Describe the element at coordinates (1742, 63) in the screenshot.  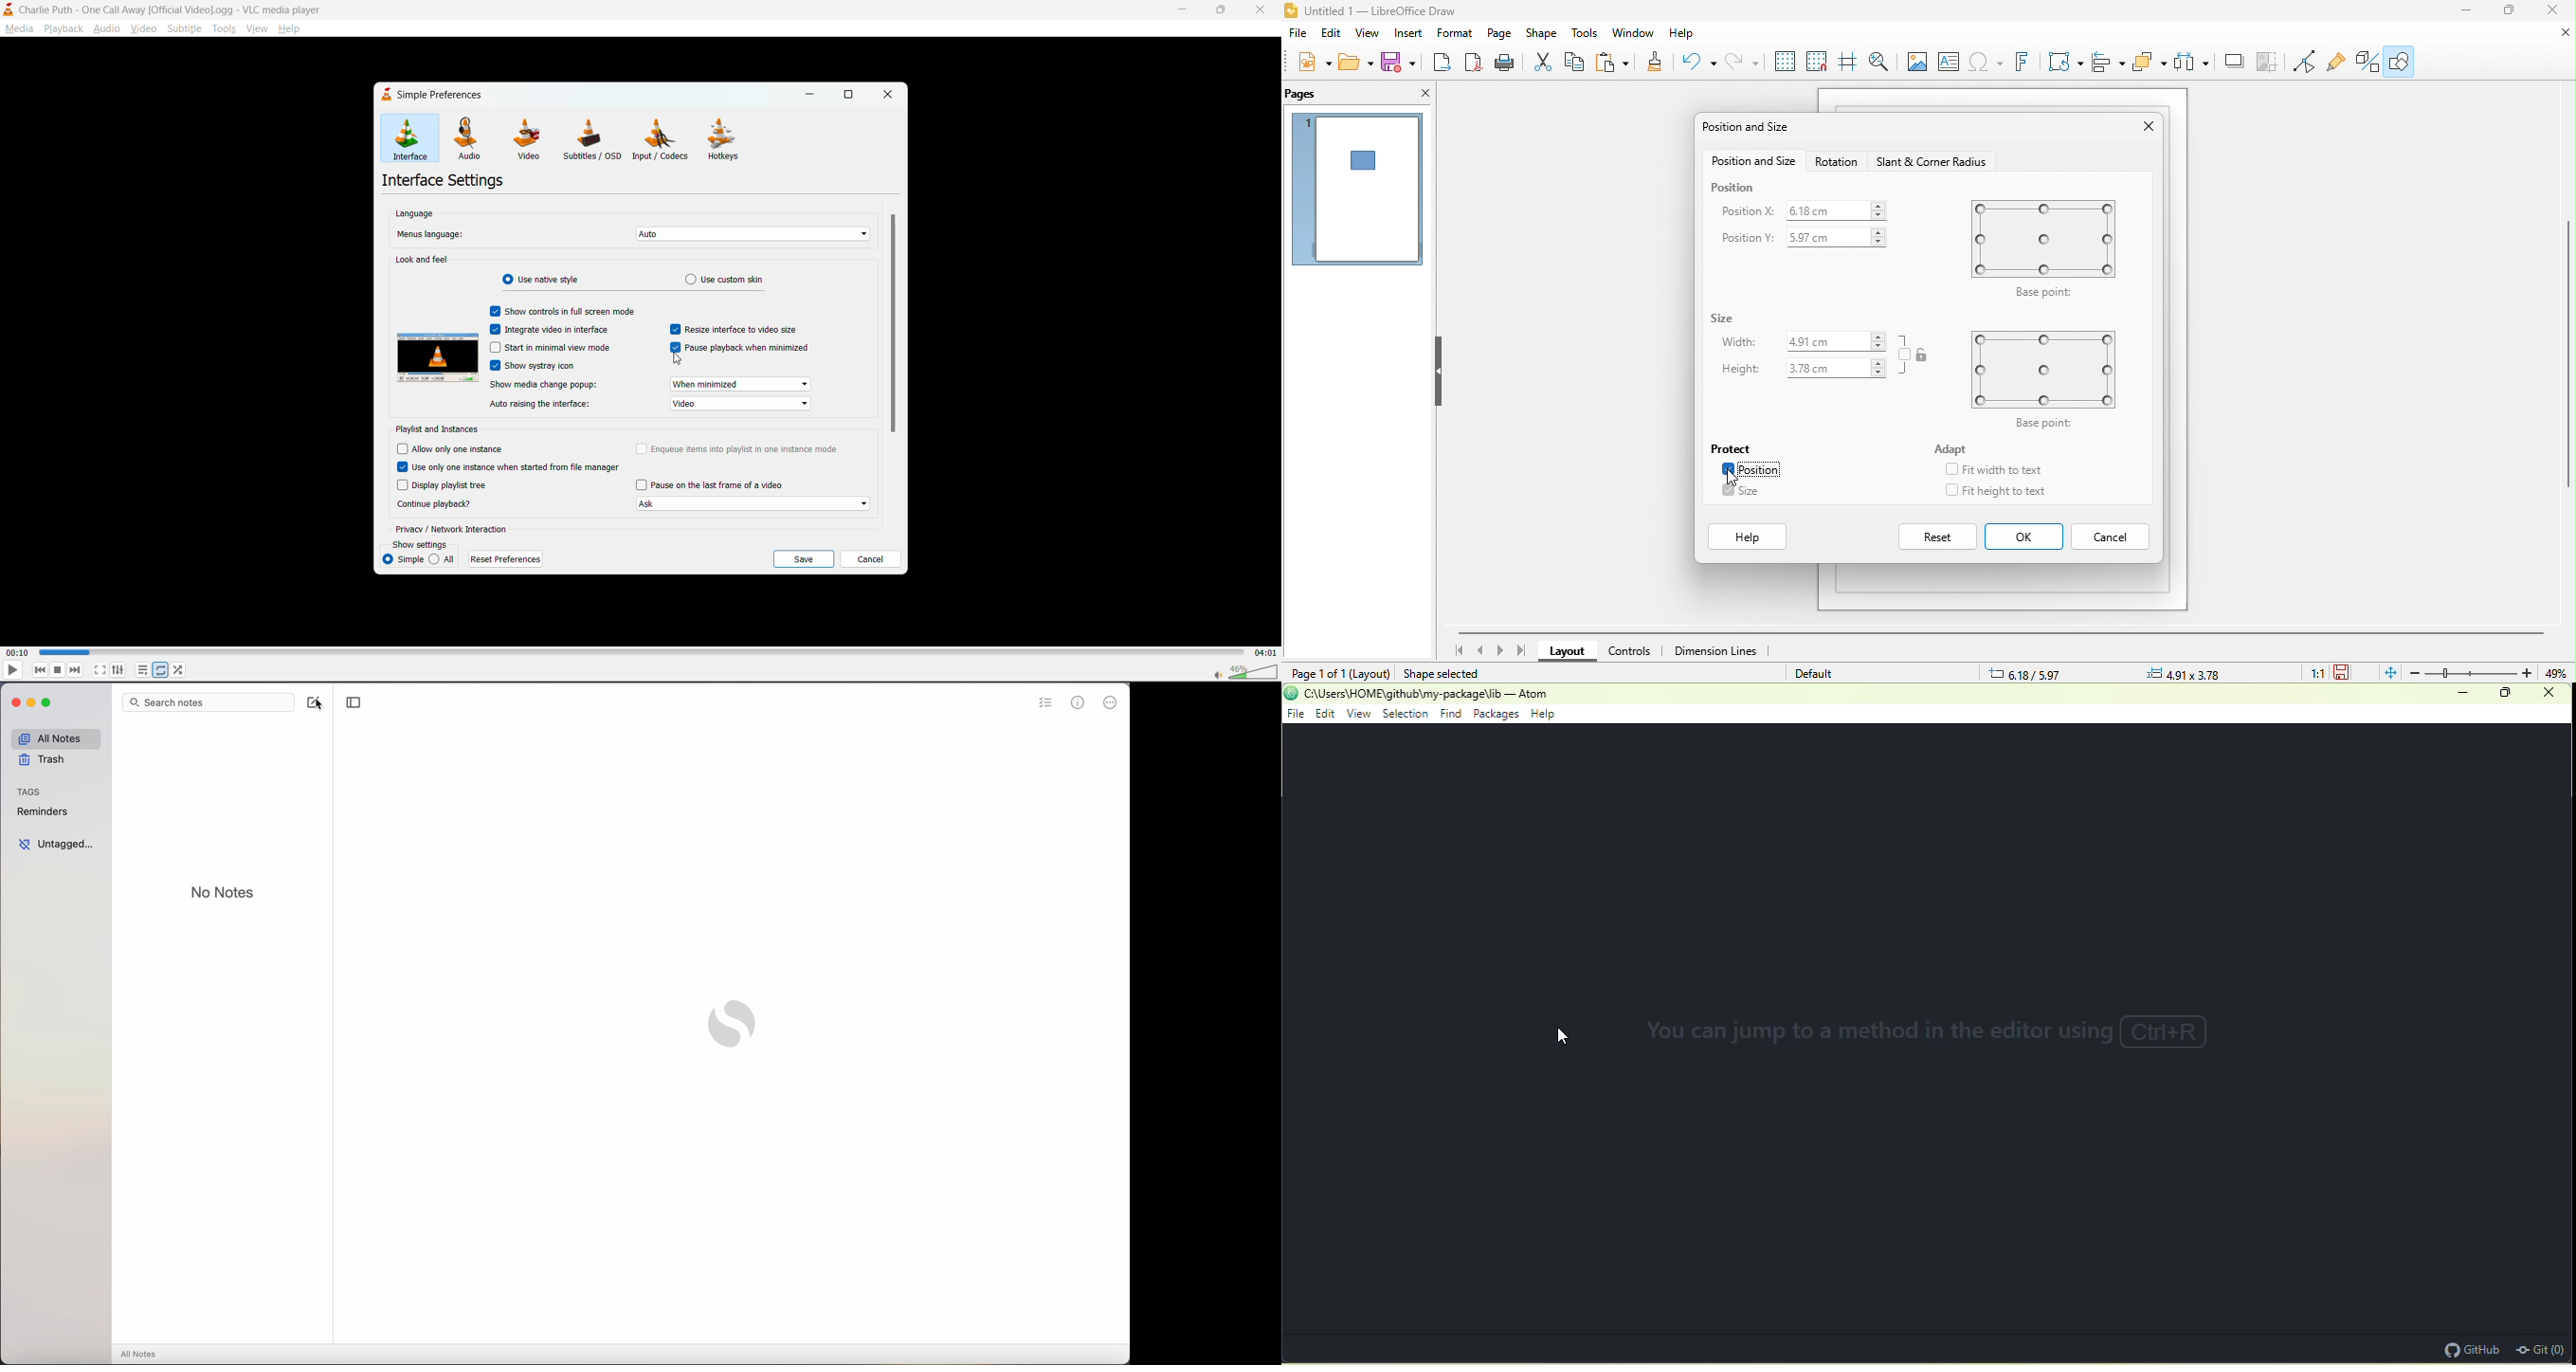
I see `redo` at that location.